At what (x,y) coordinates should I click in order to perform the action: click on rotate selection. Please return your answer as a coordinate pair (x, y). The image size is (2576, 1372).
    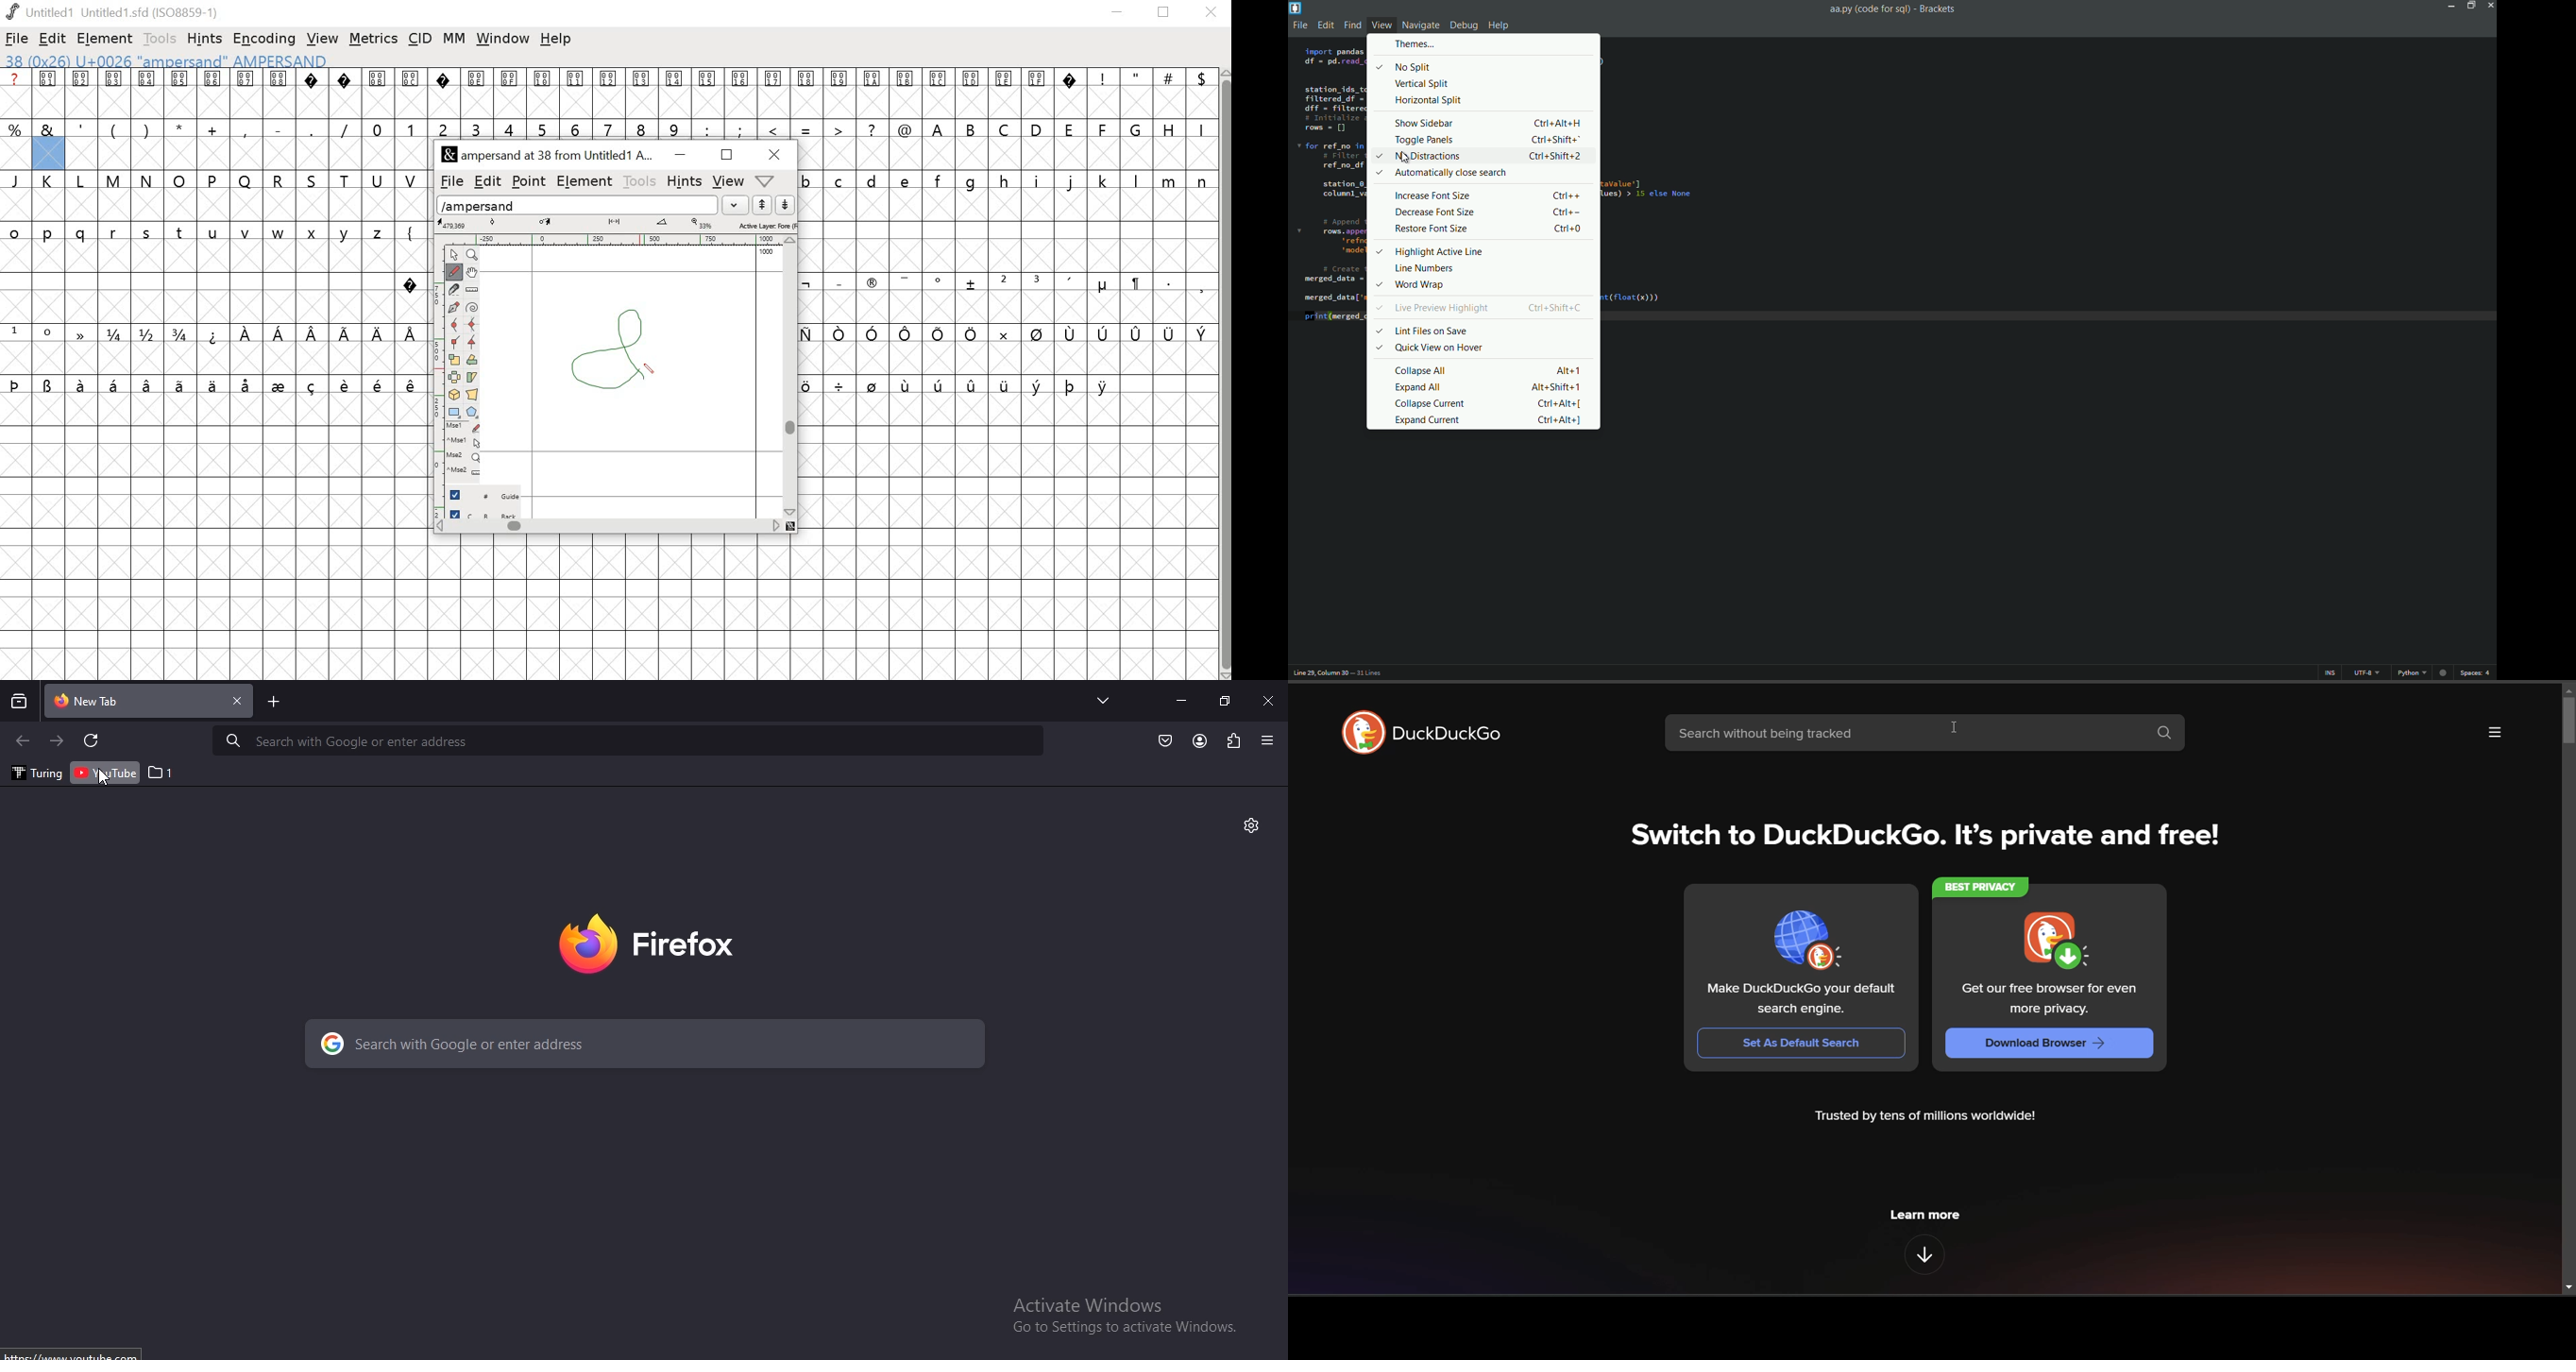
    Looking at the image, I should click on (473, 361).